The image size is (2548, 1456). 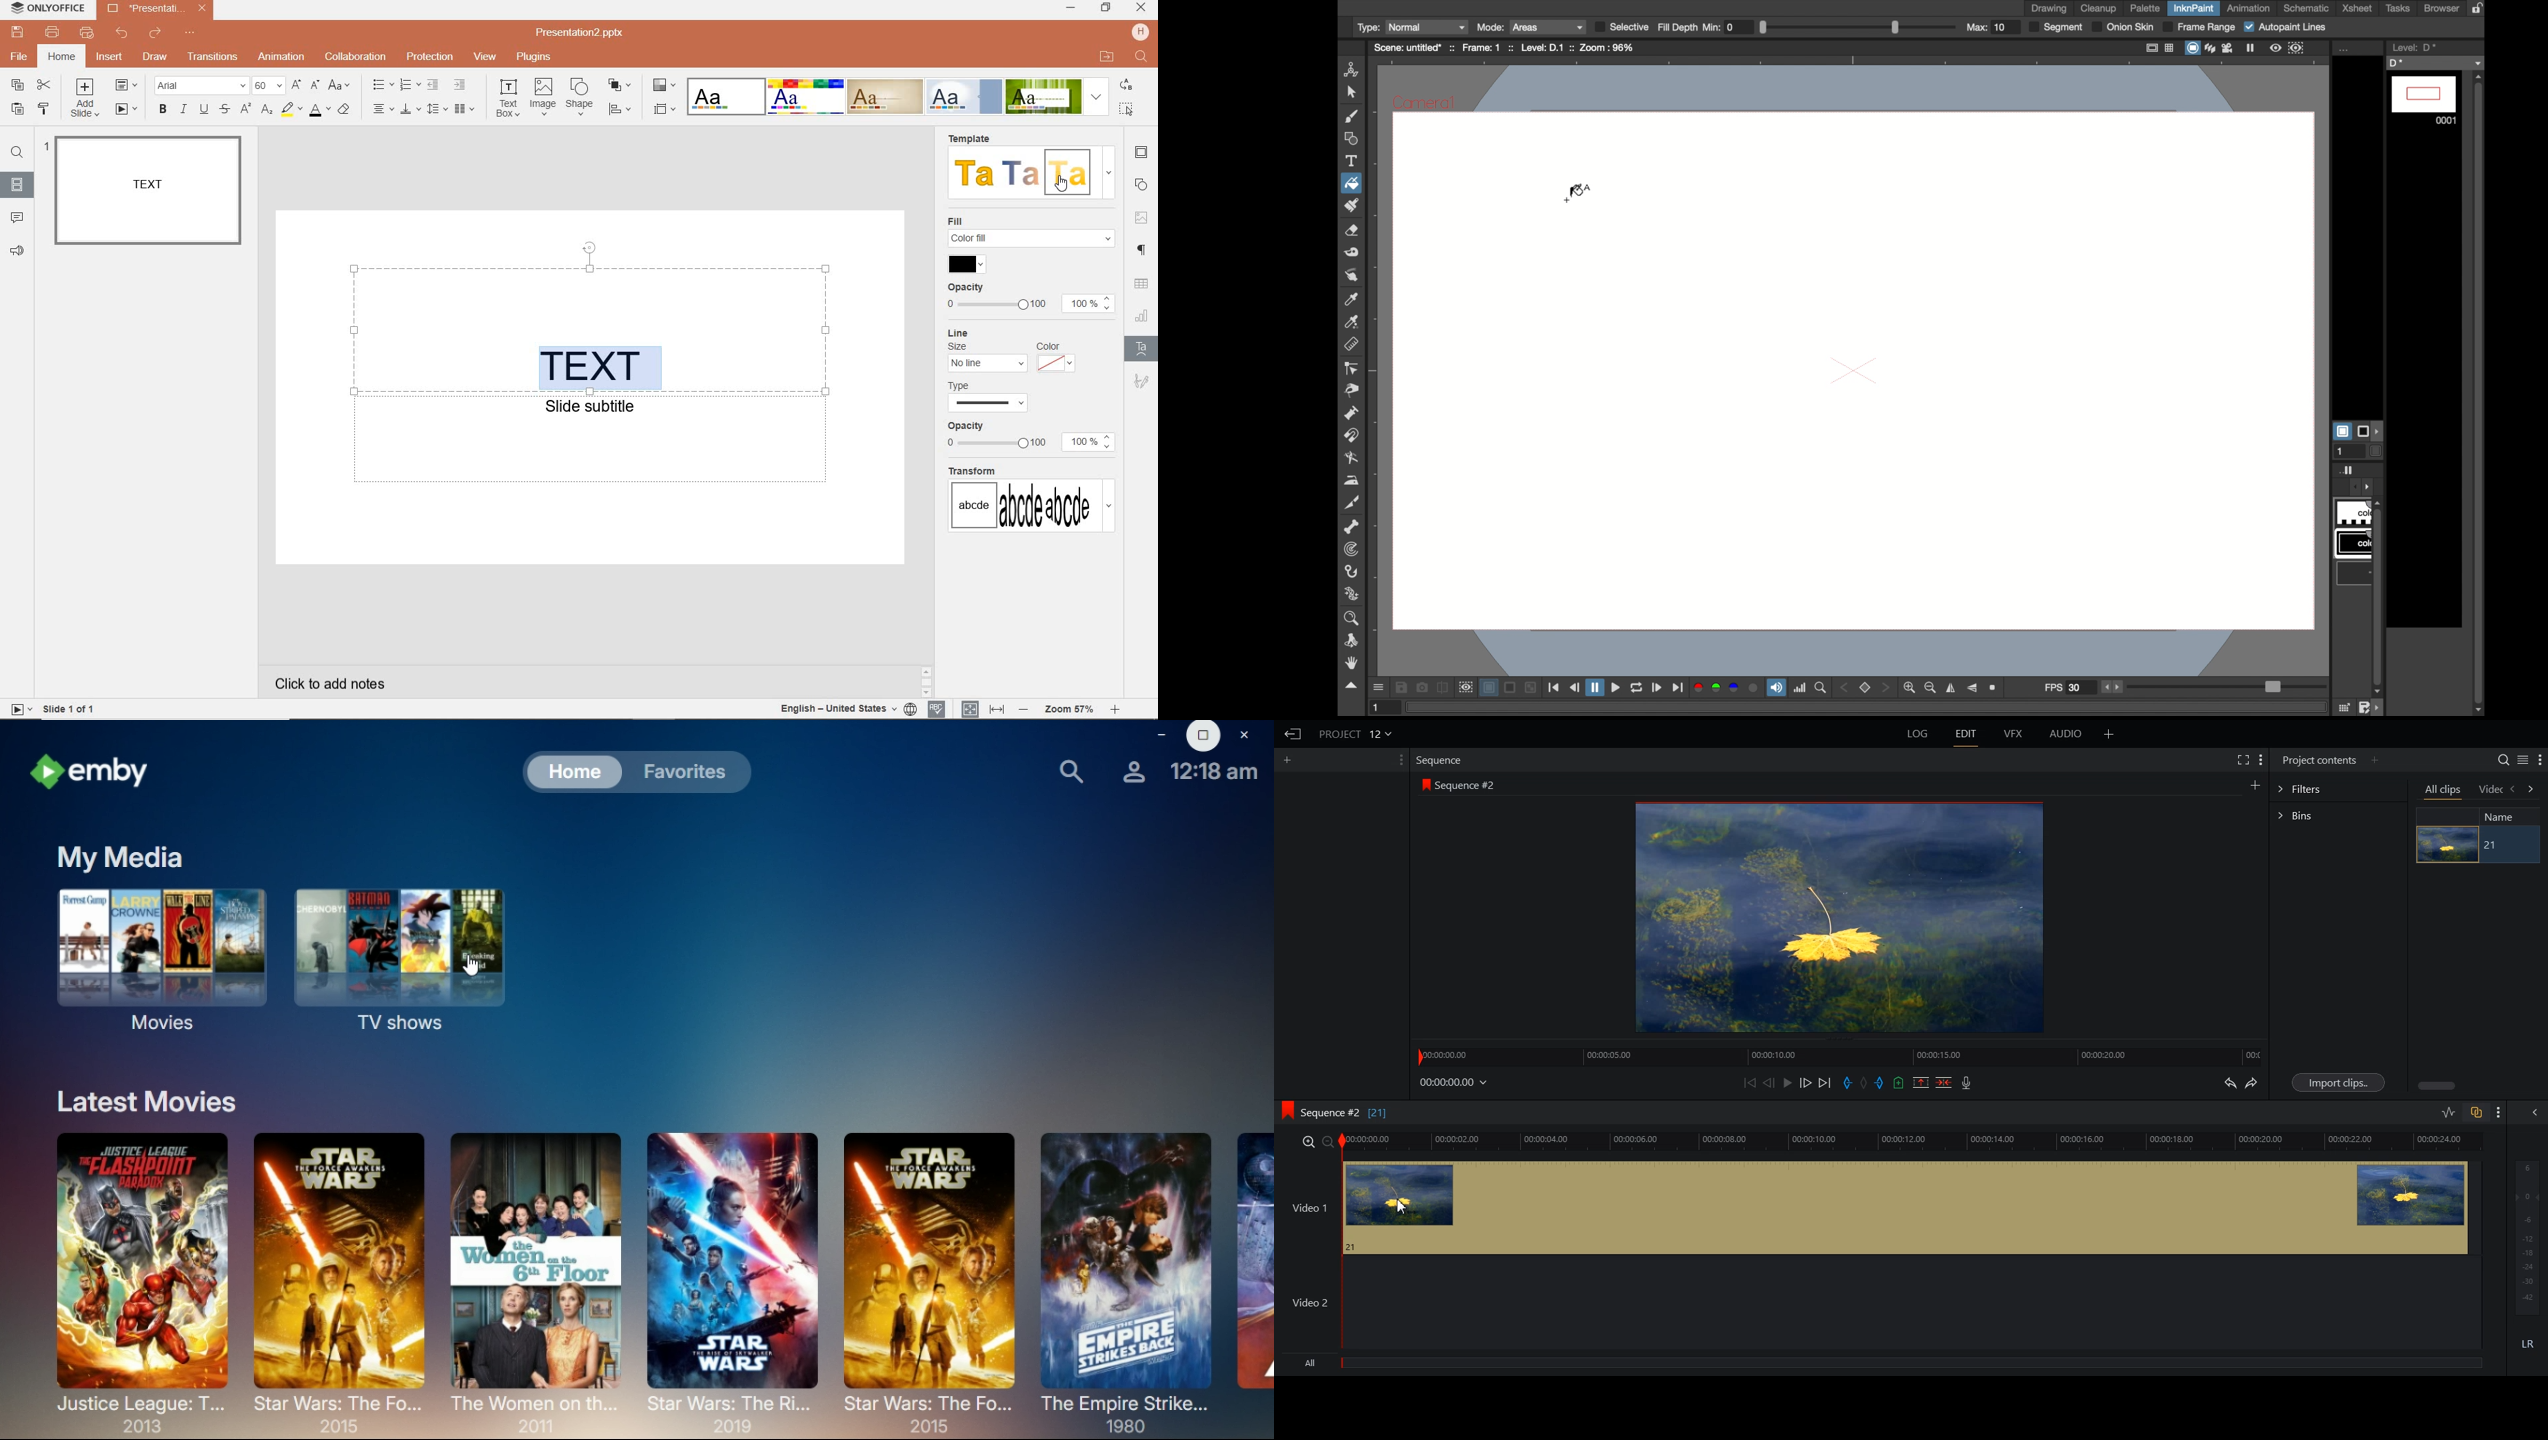 I want to click on ZOOM, so click(x=1068, y=710).